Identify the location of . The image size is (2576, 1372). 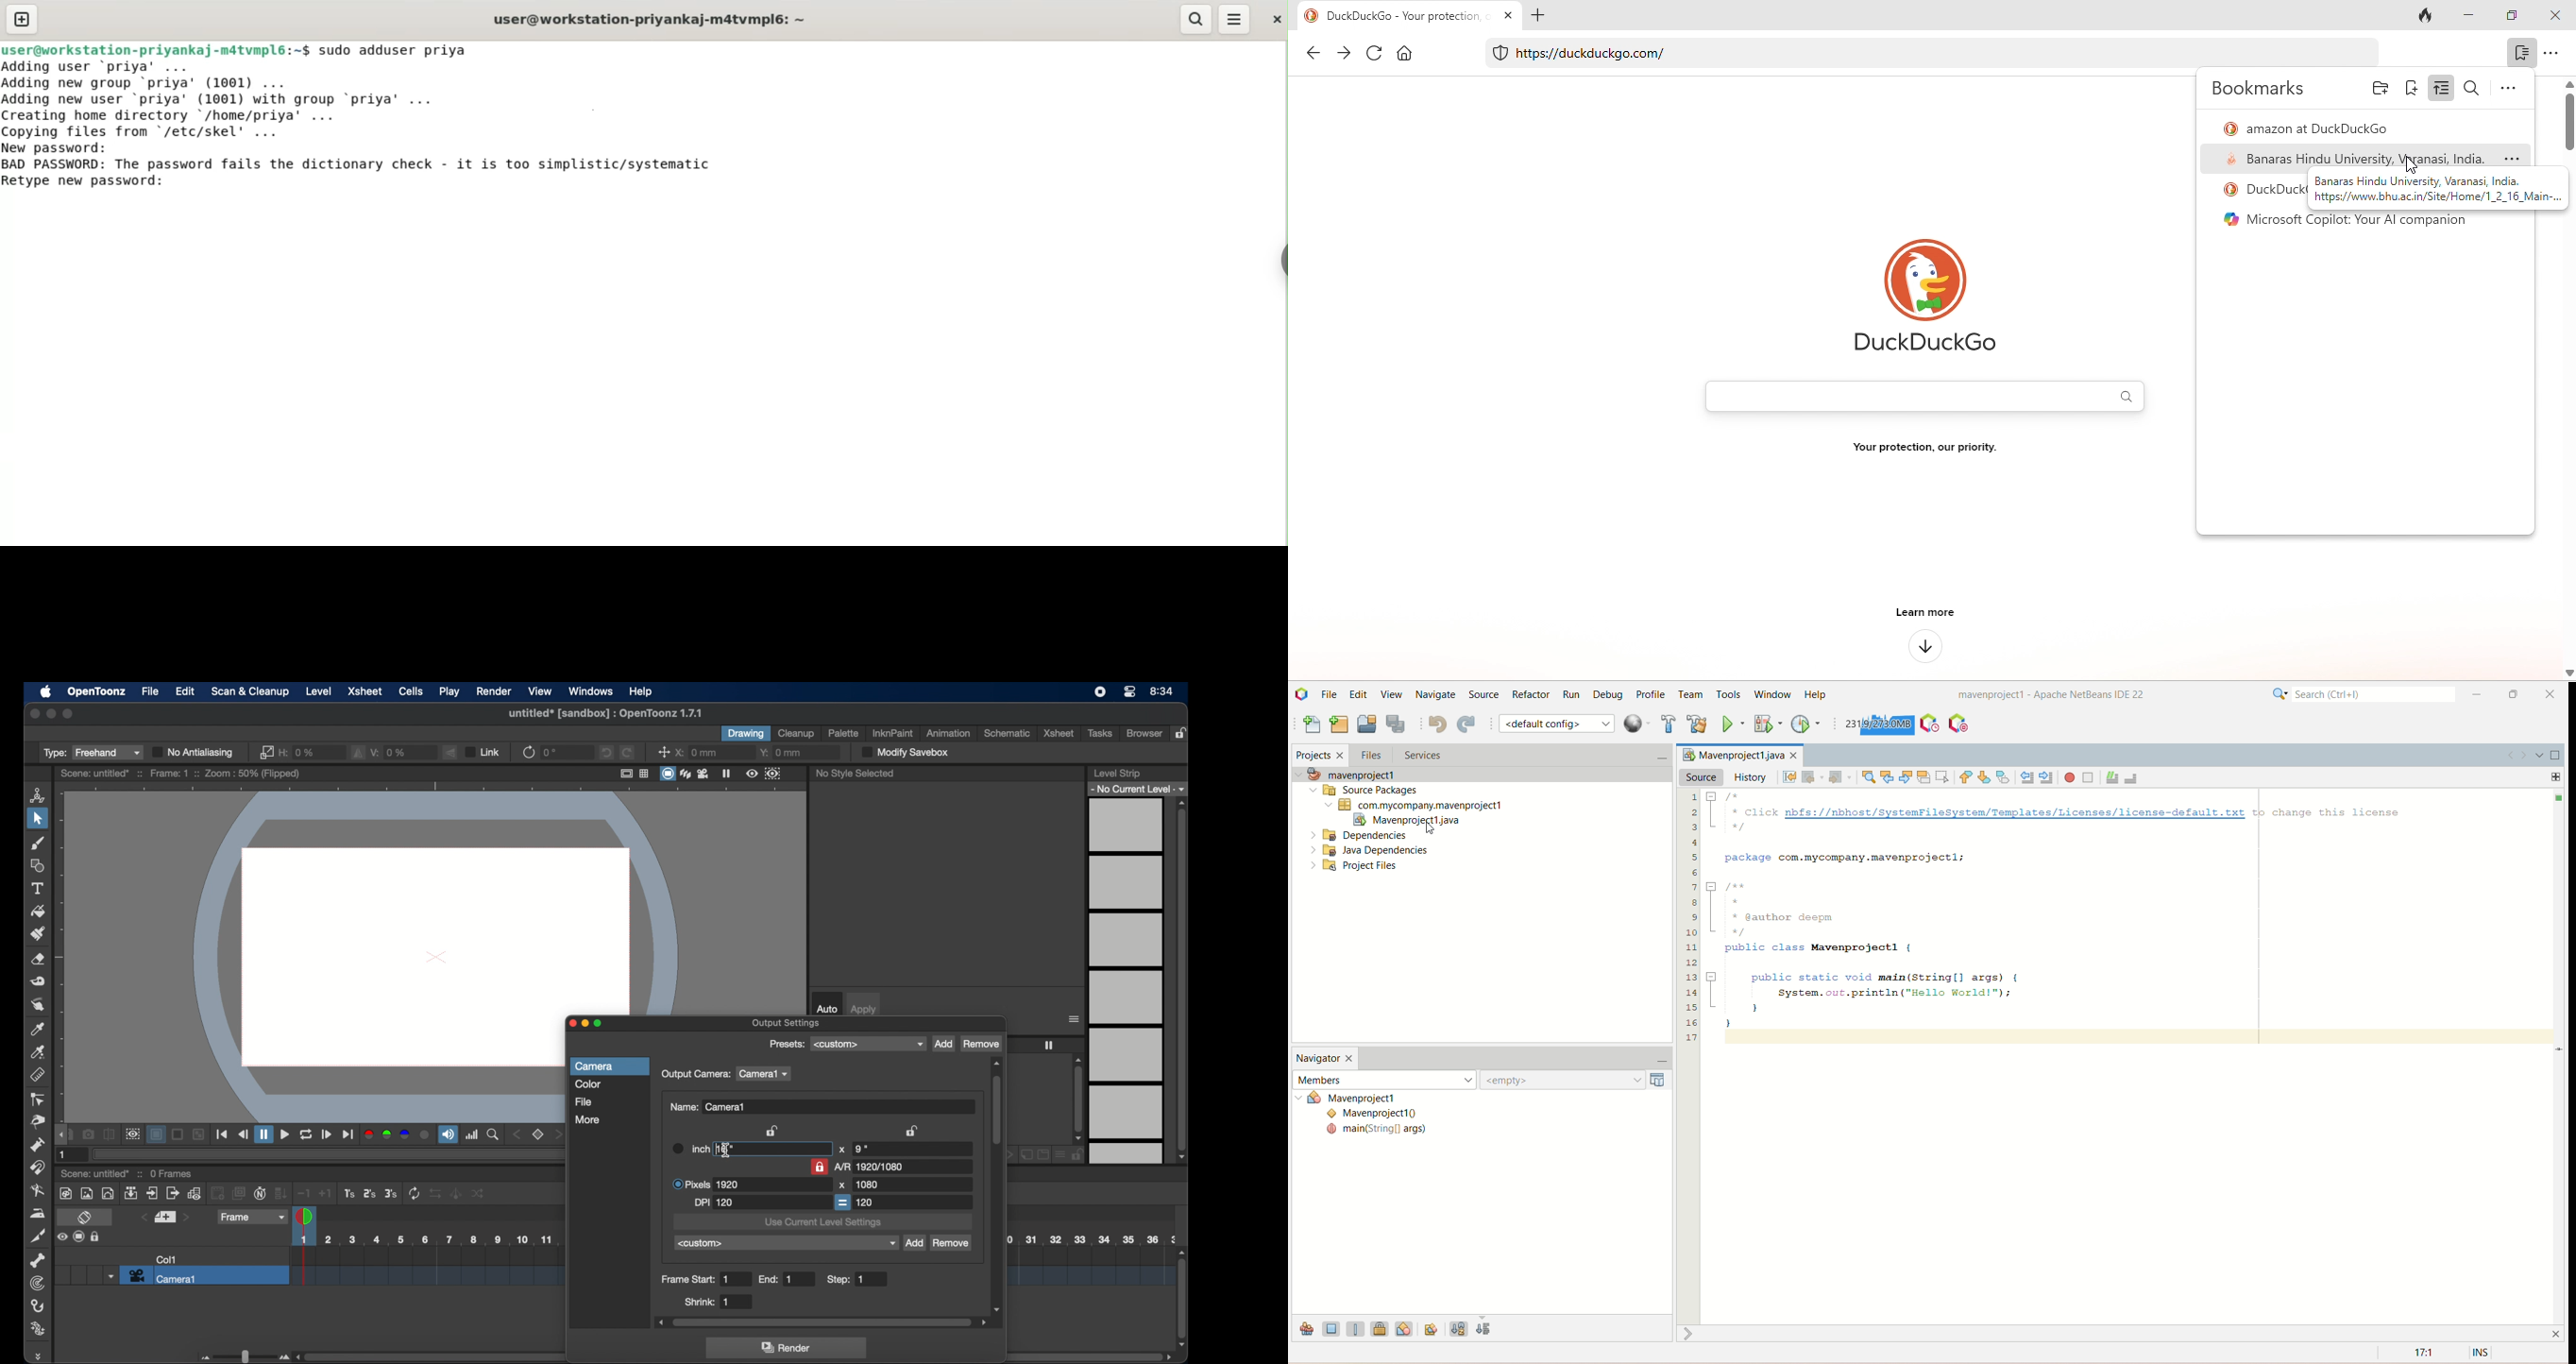
(281, 1194).